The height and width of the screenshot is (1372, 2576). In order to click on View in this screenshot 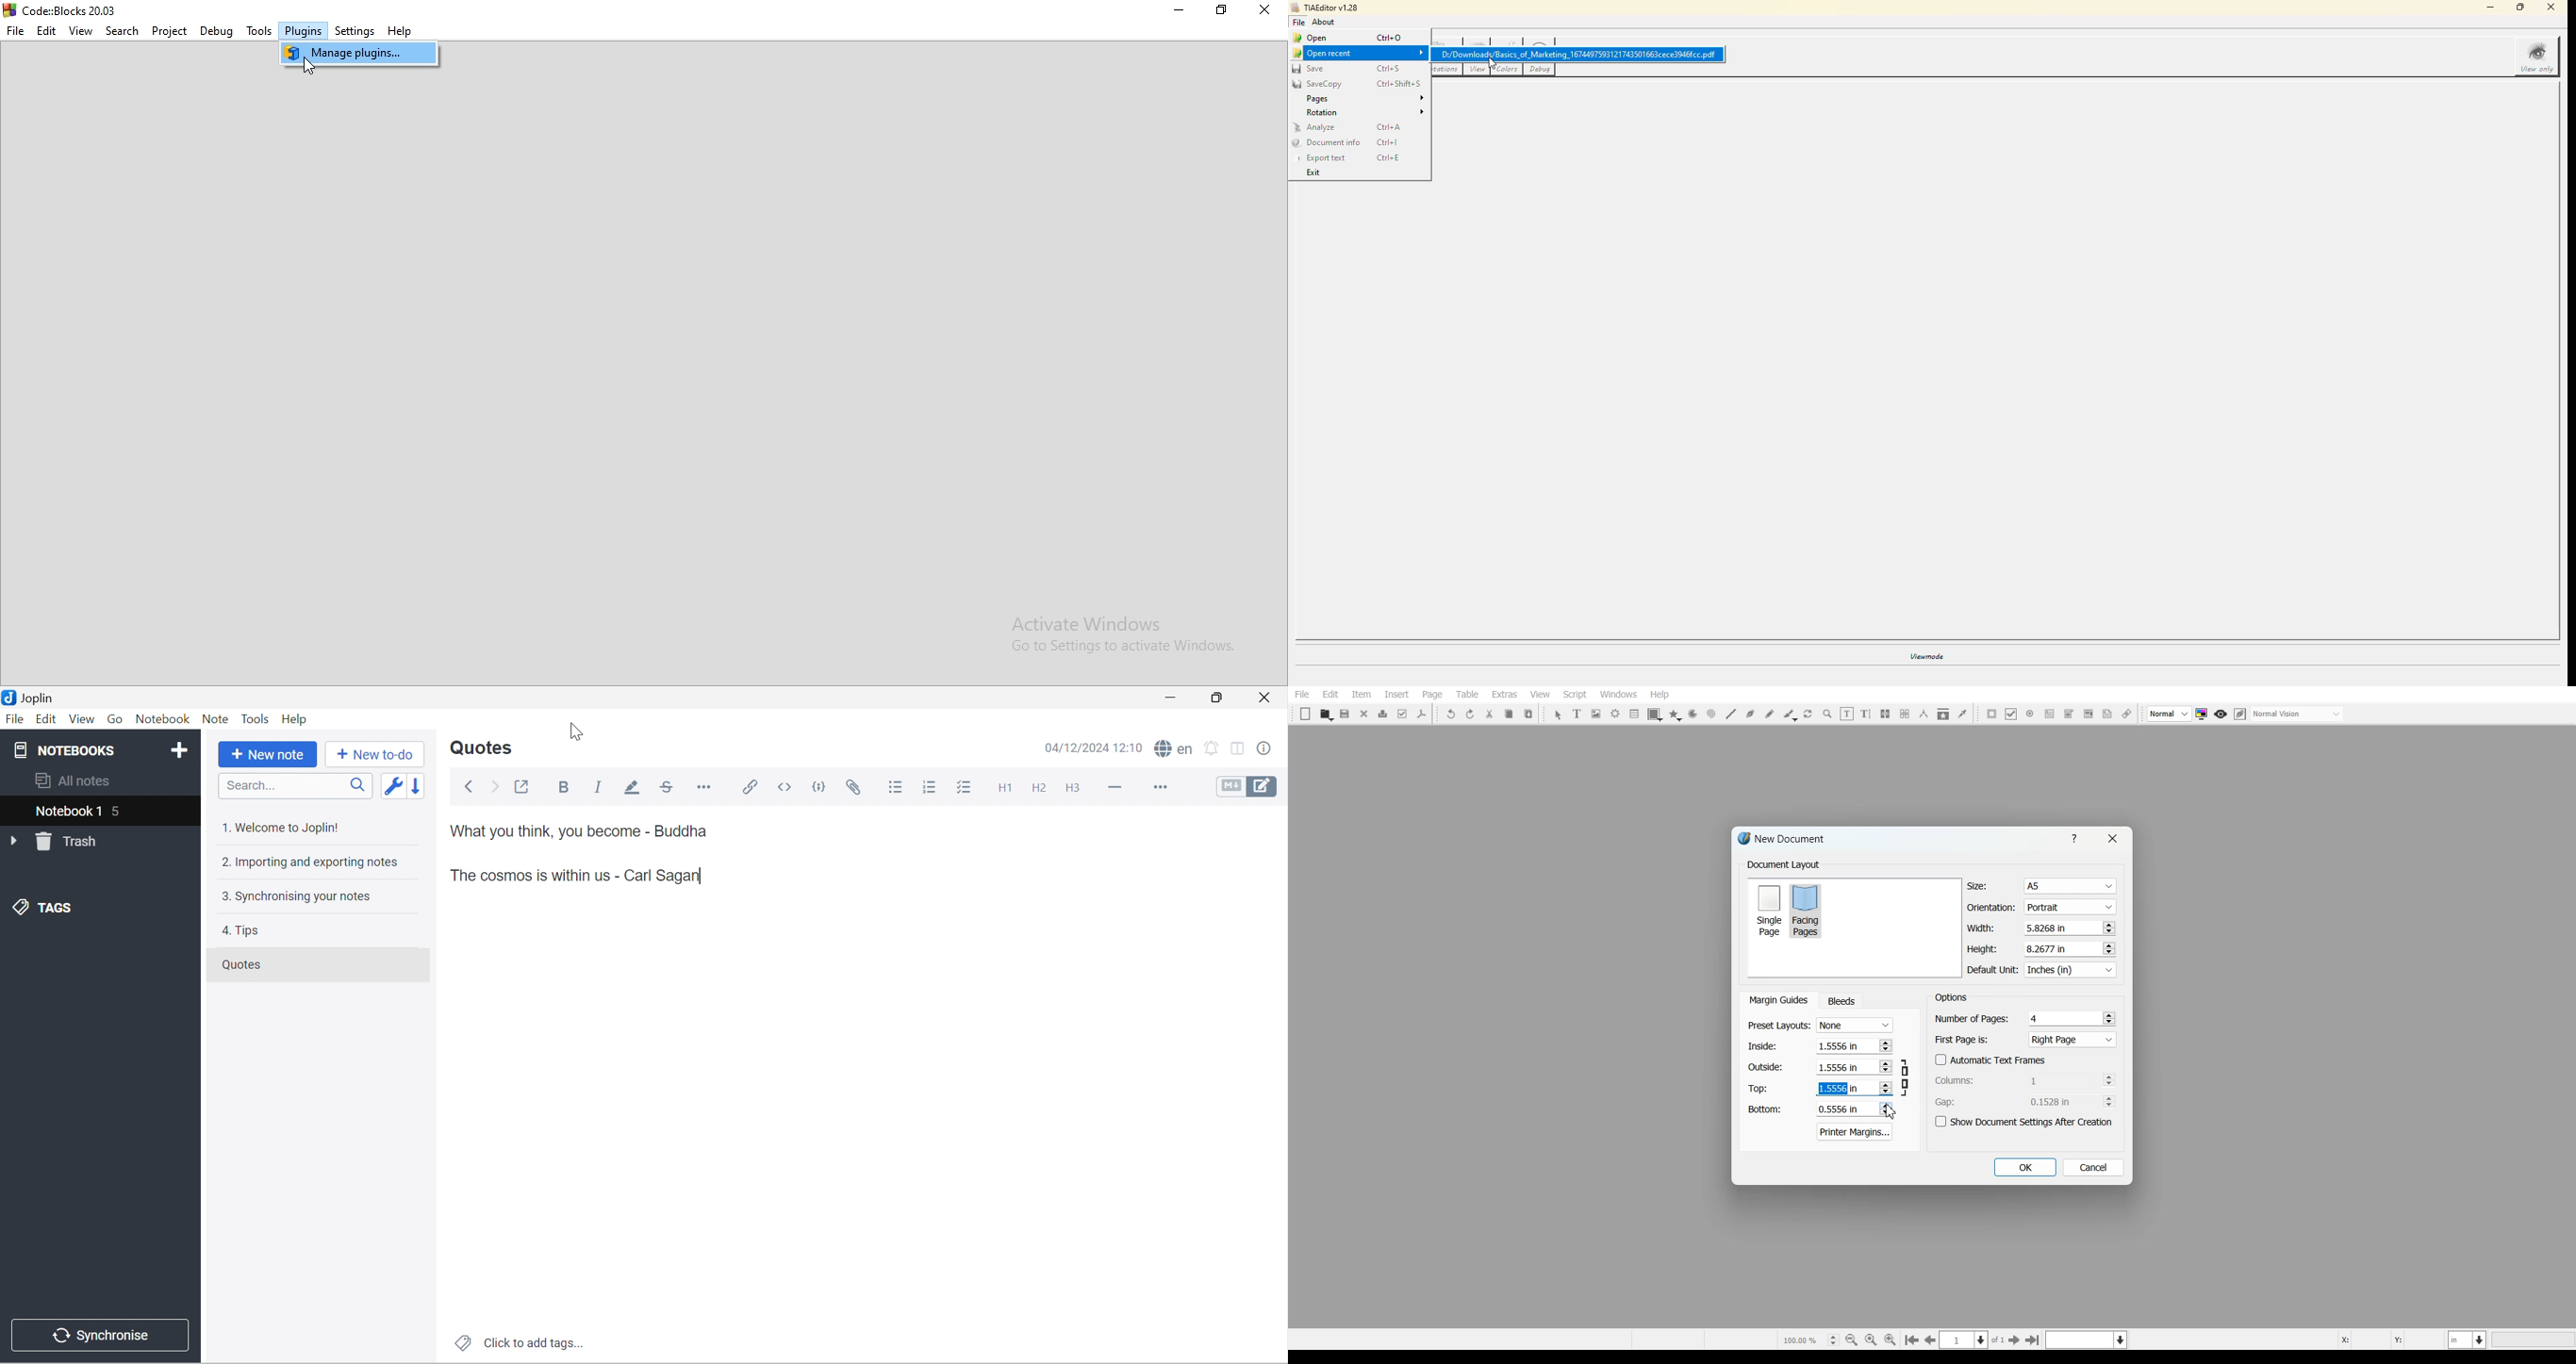, I will do `click(1540, 694)`.